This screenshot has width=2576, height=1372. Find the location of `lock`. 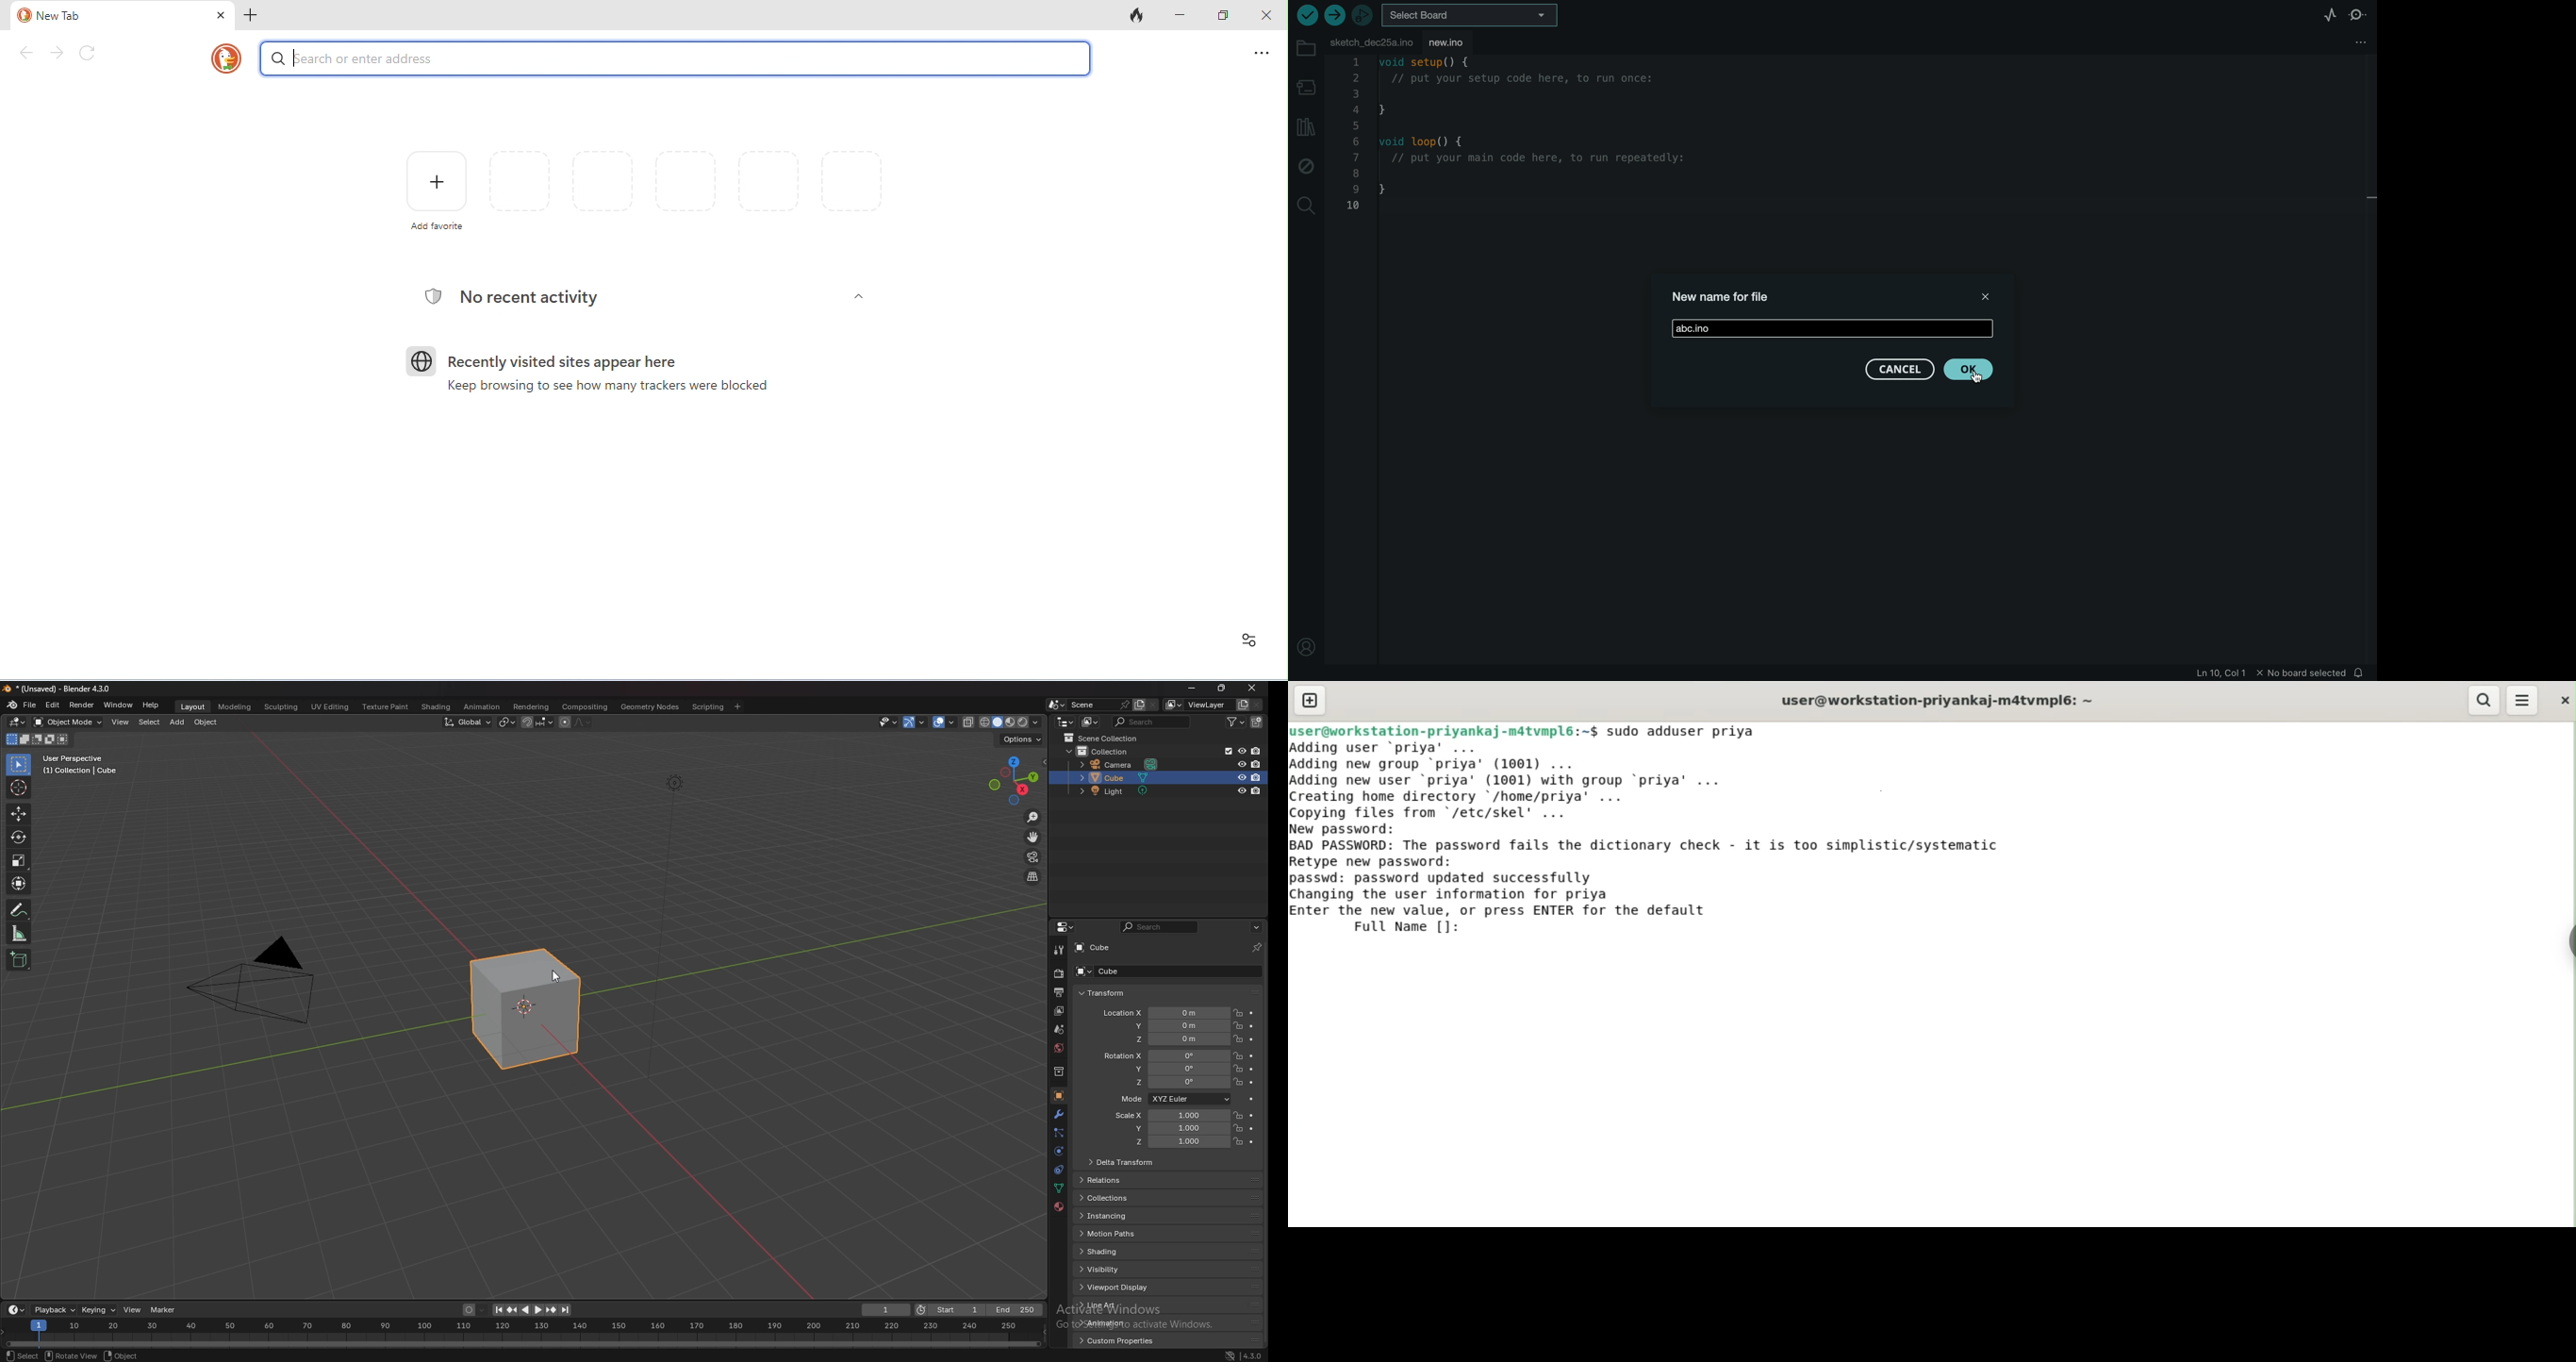

lock is located at coordinates (1239, 1141).